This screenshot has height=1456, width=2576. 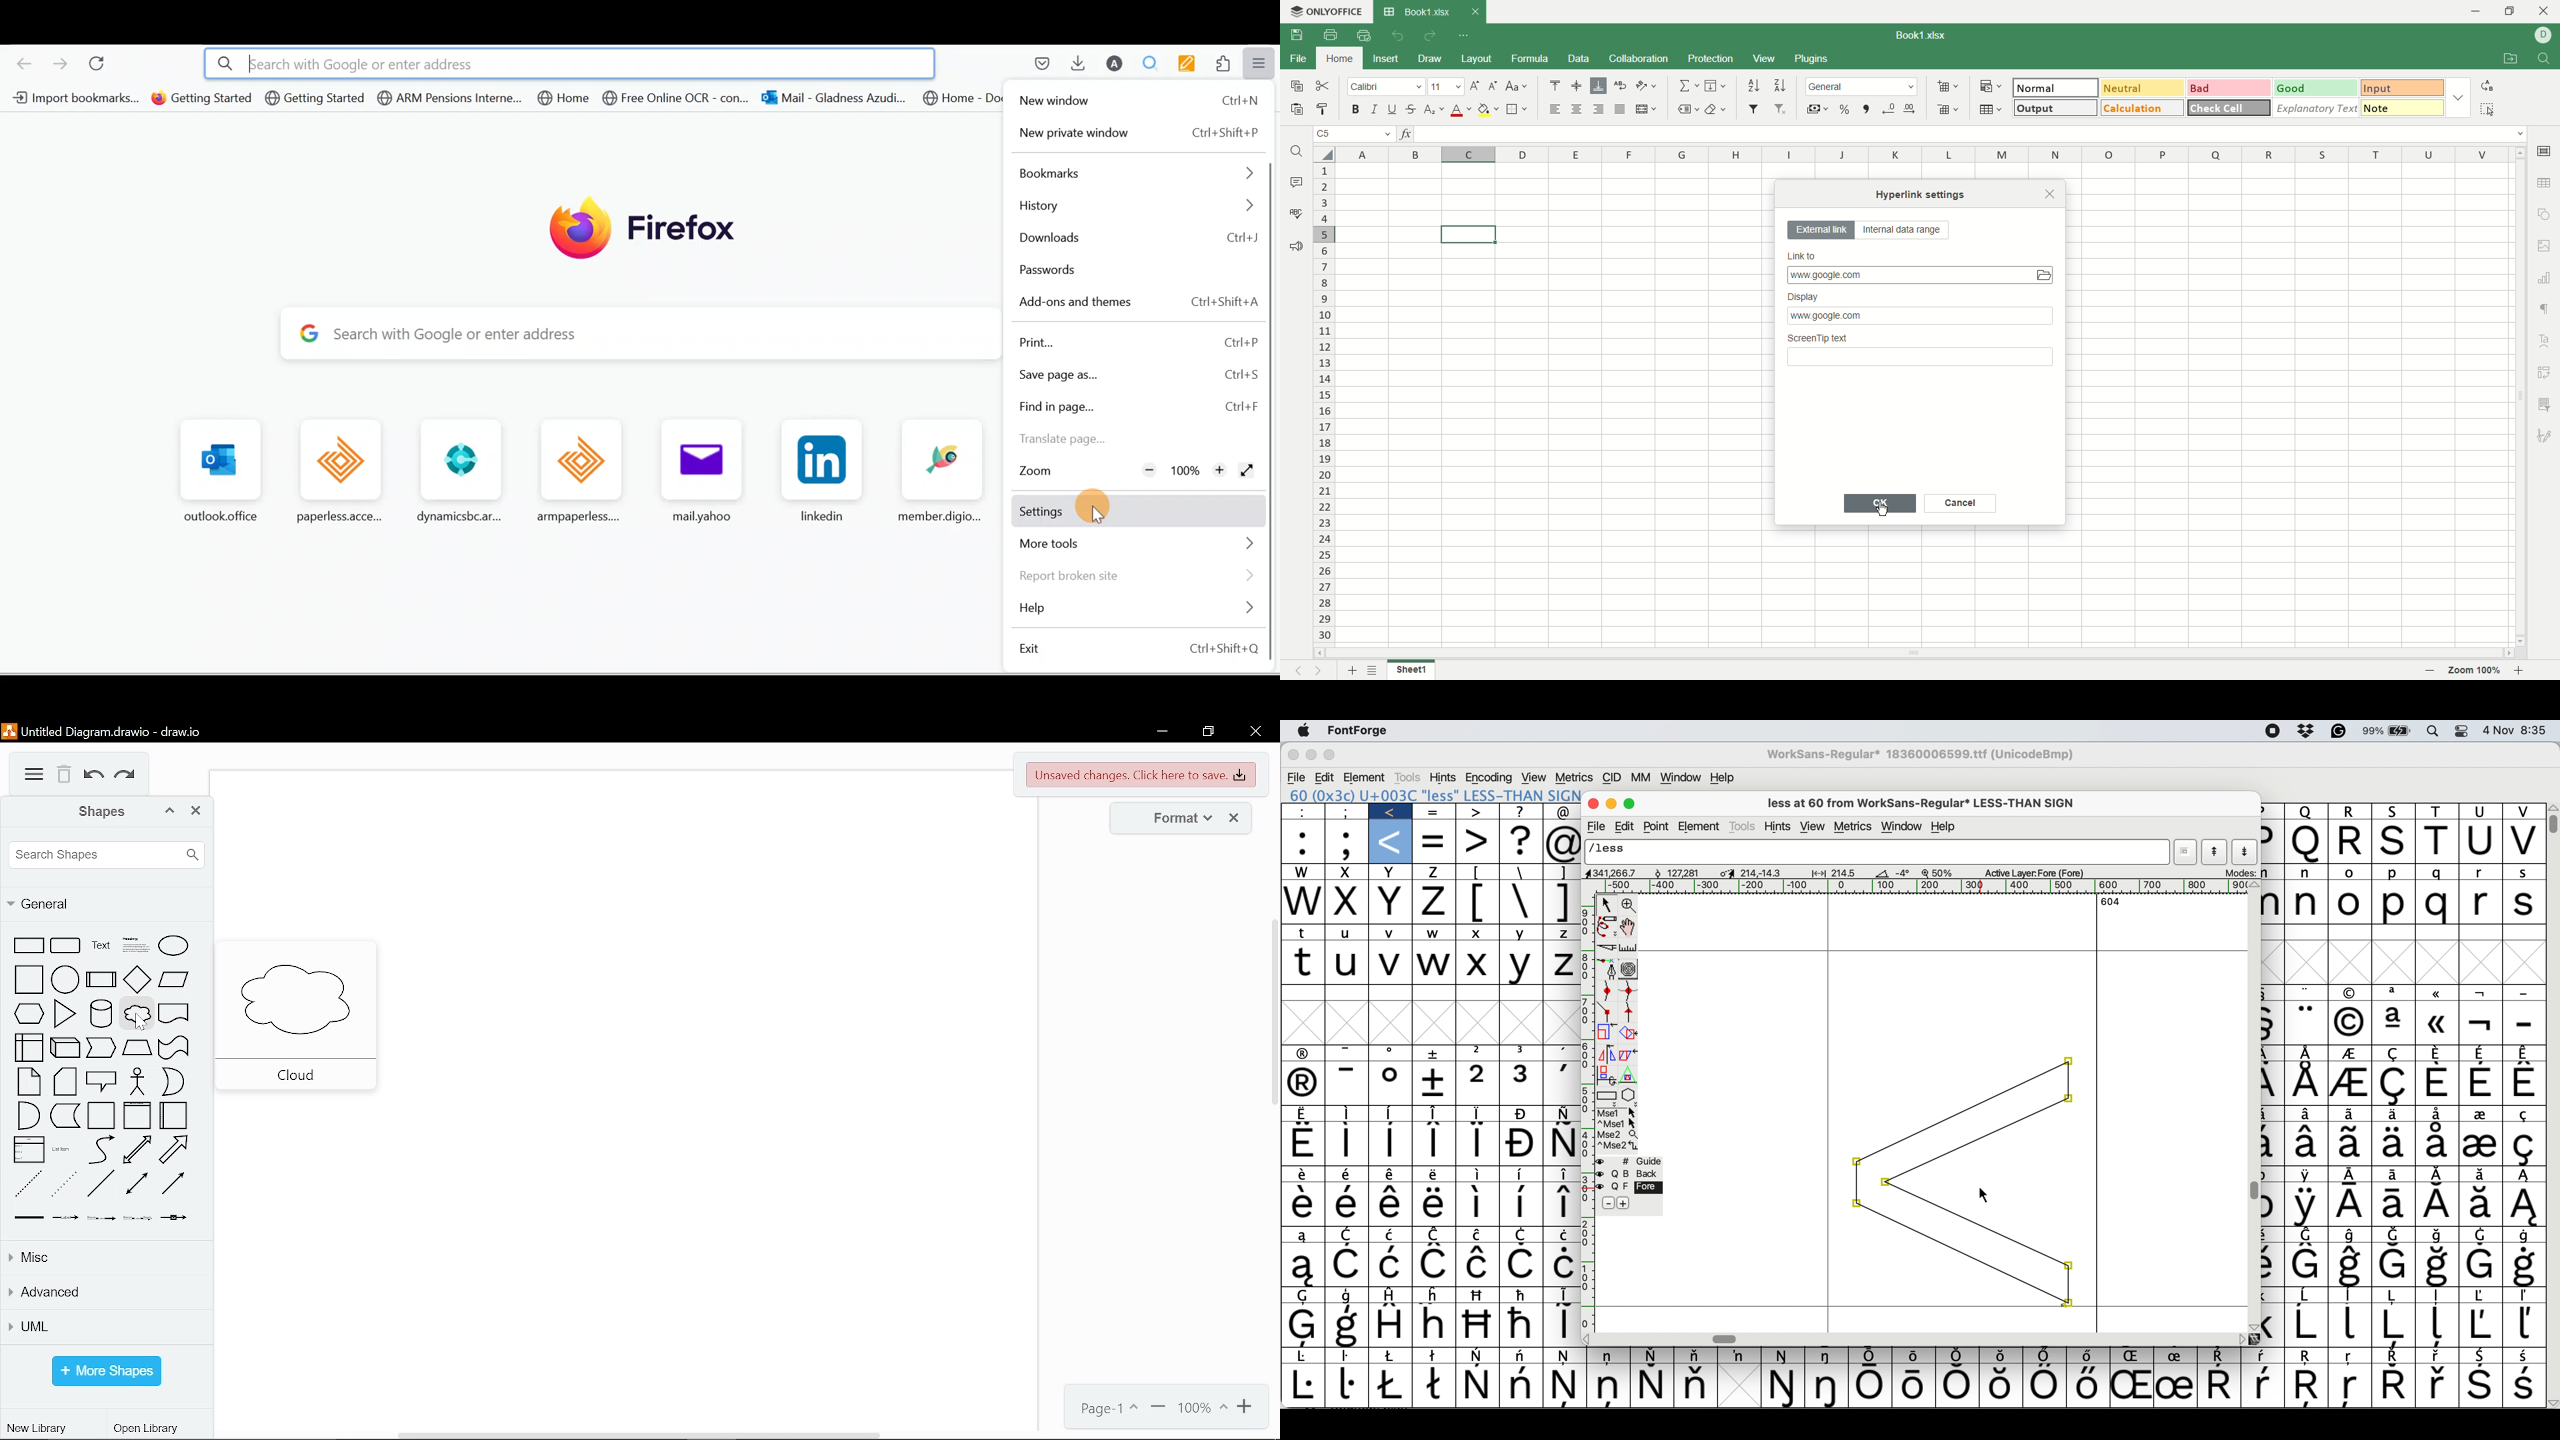 I want to click on close, so click(x=1234, y=817).